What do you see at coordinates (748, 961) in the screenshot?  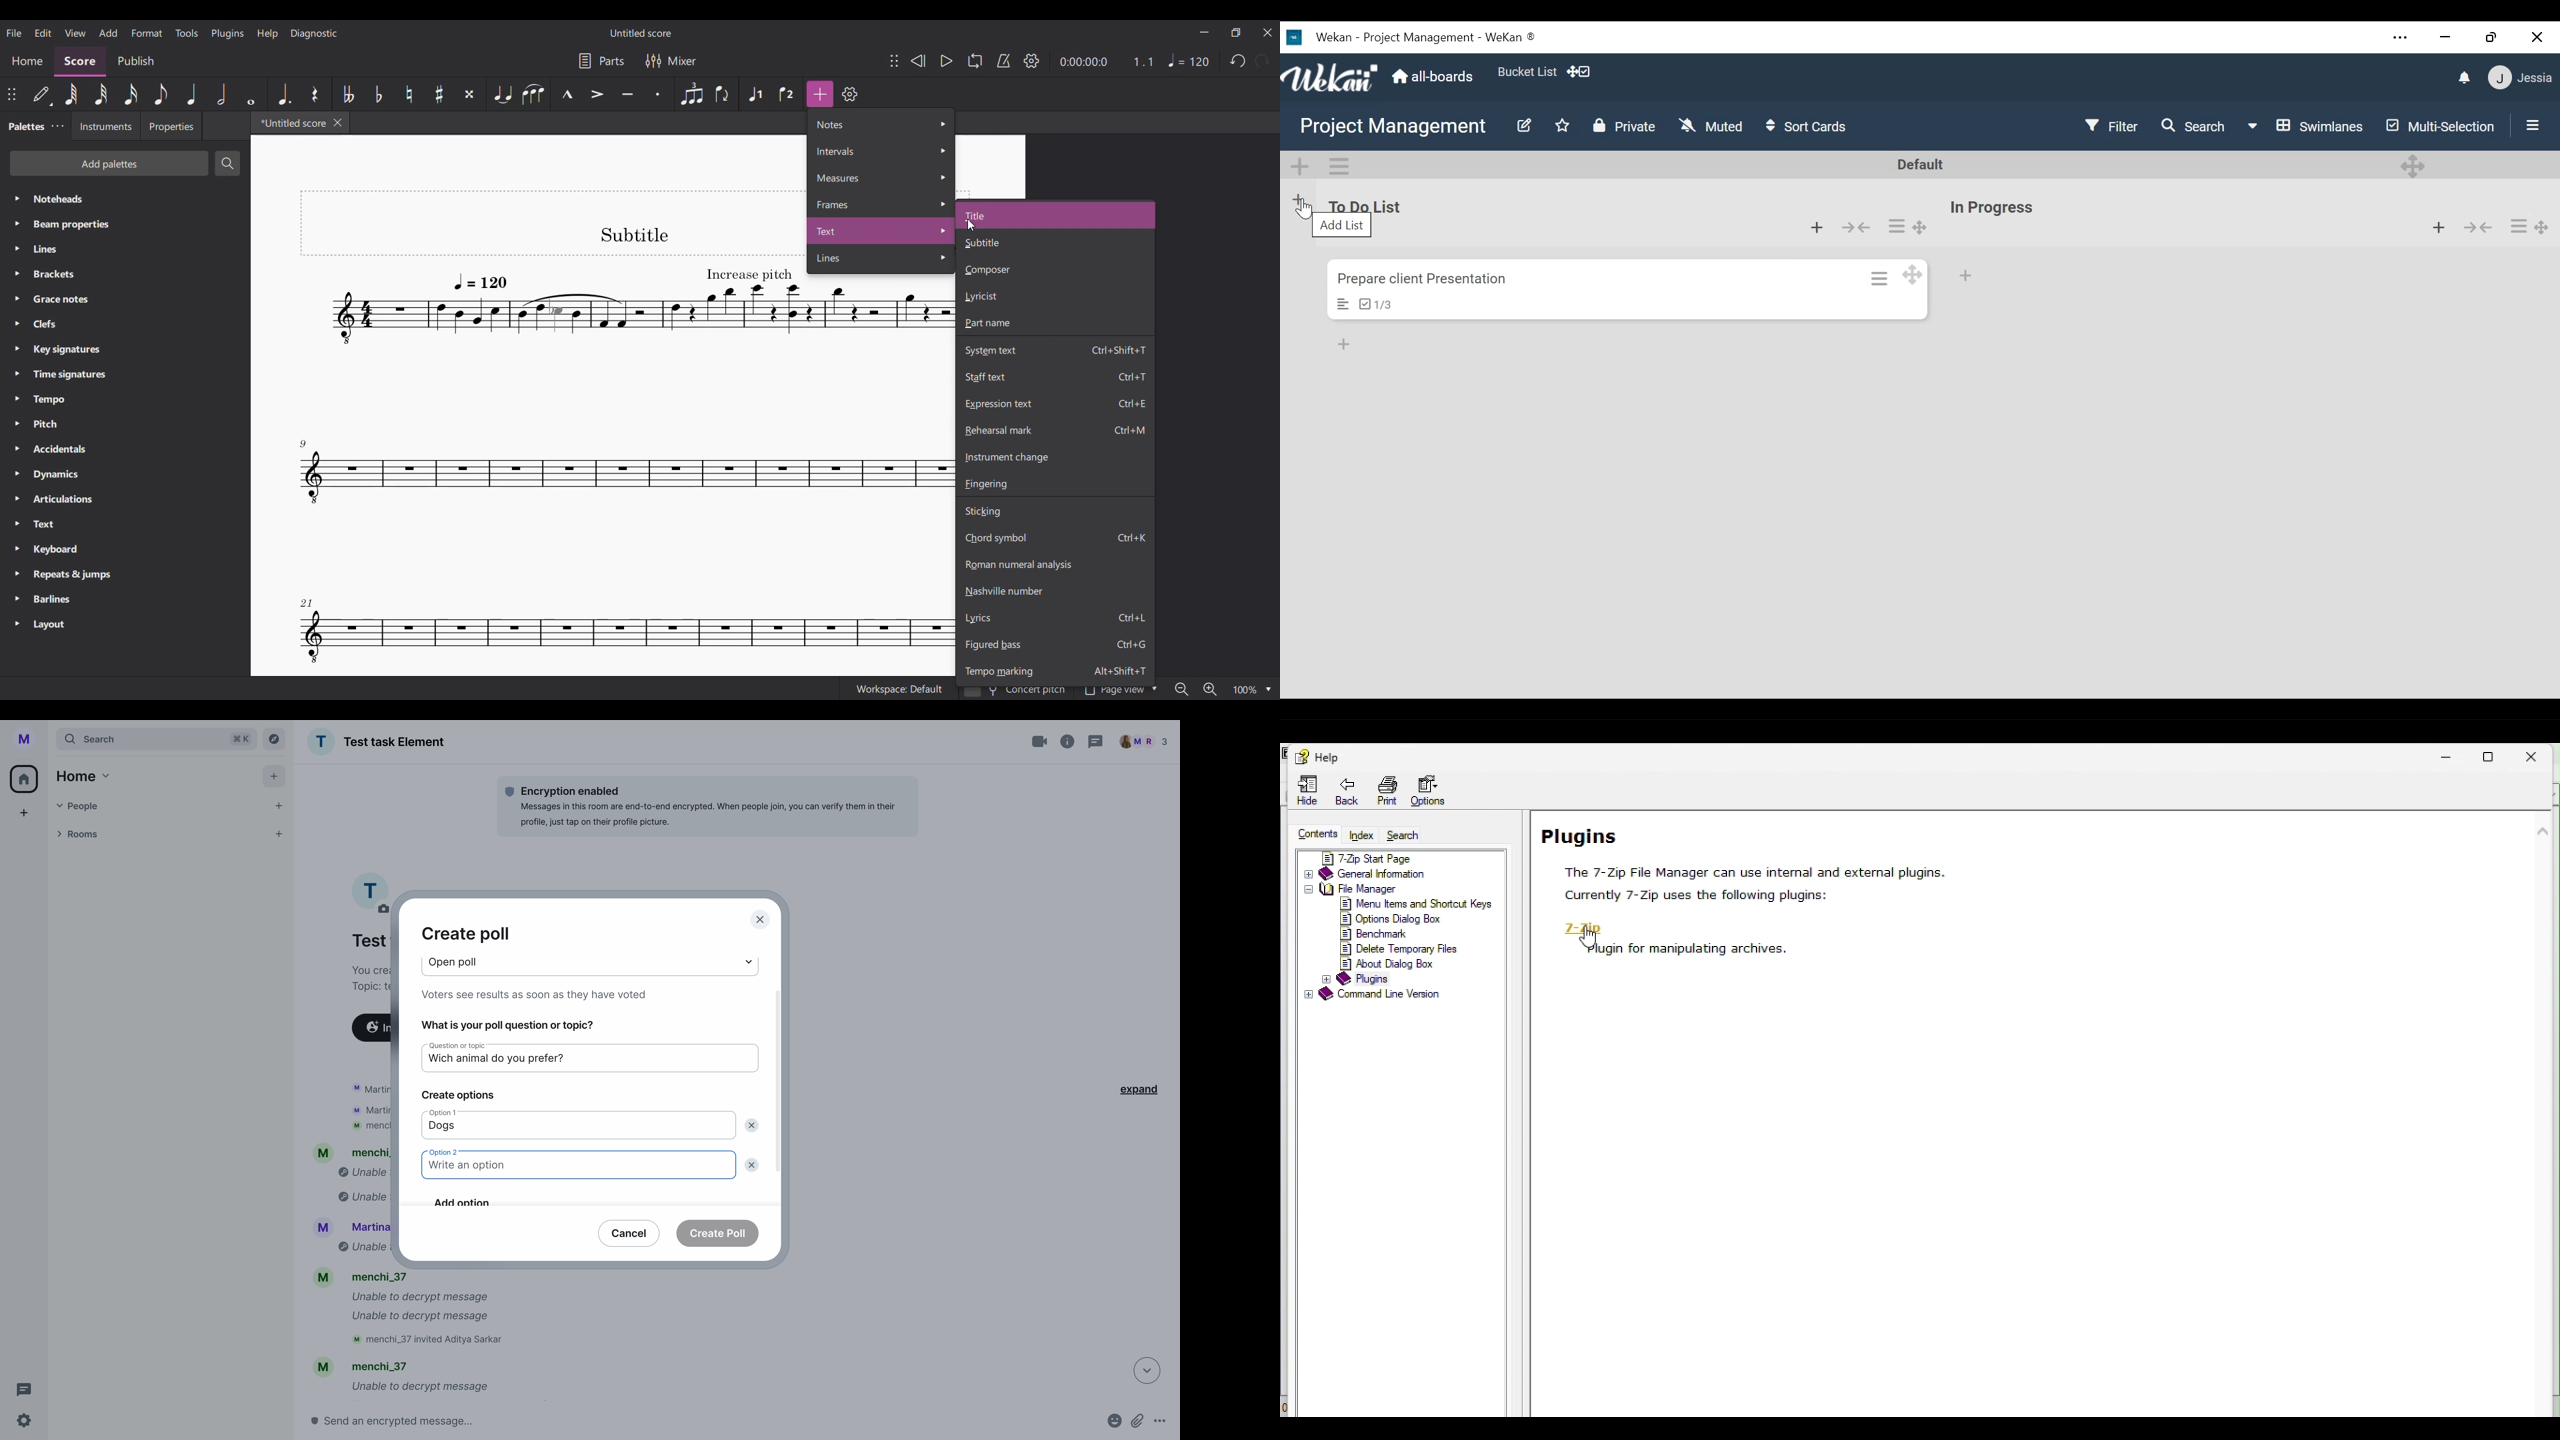 I see `dropdown` at bounding box center [748, 961].